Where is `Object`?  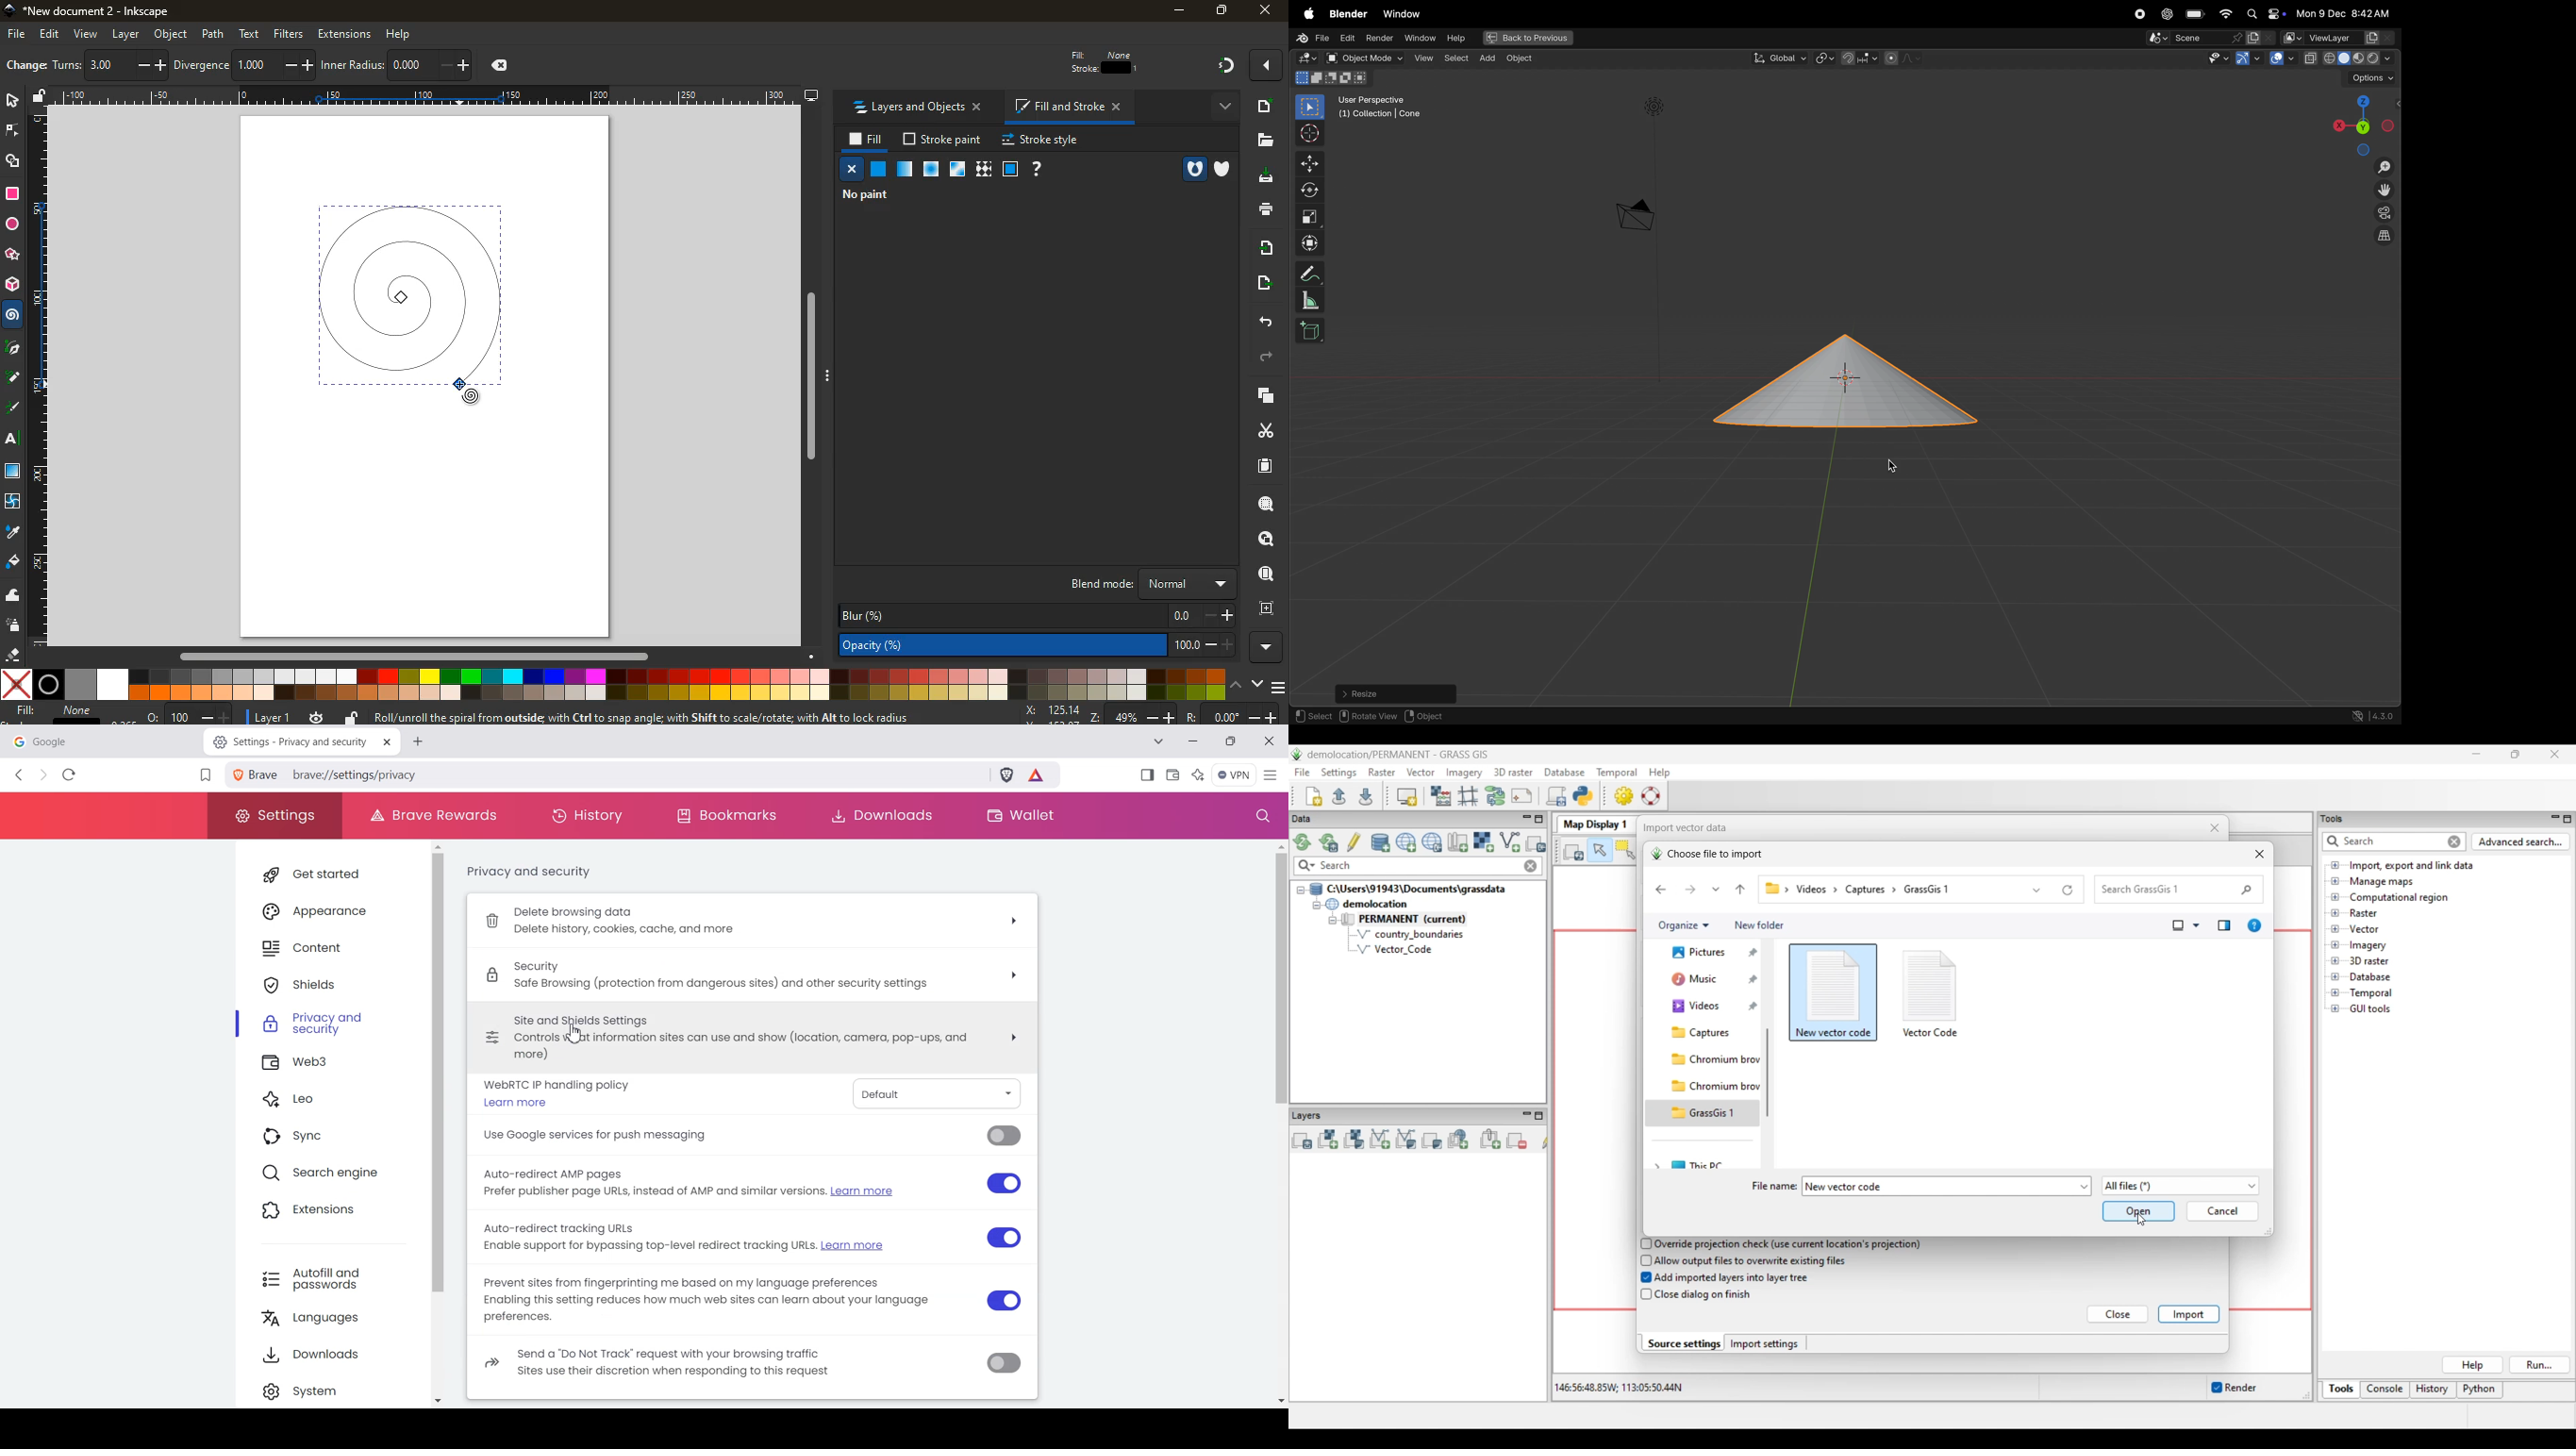
Object is located at coordinates (1522, 58).